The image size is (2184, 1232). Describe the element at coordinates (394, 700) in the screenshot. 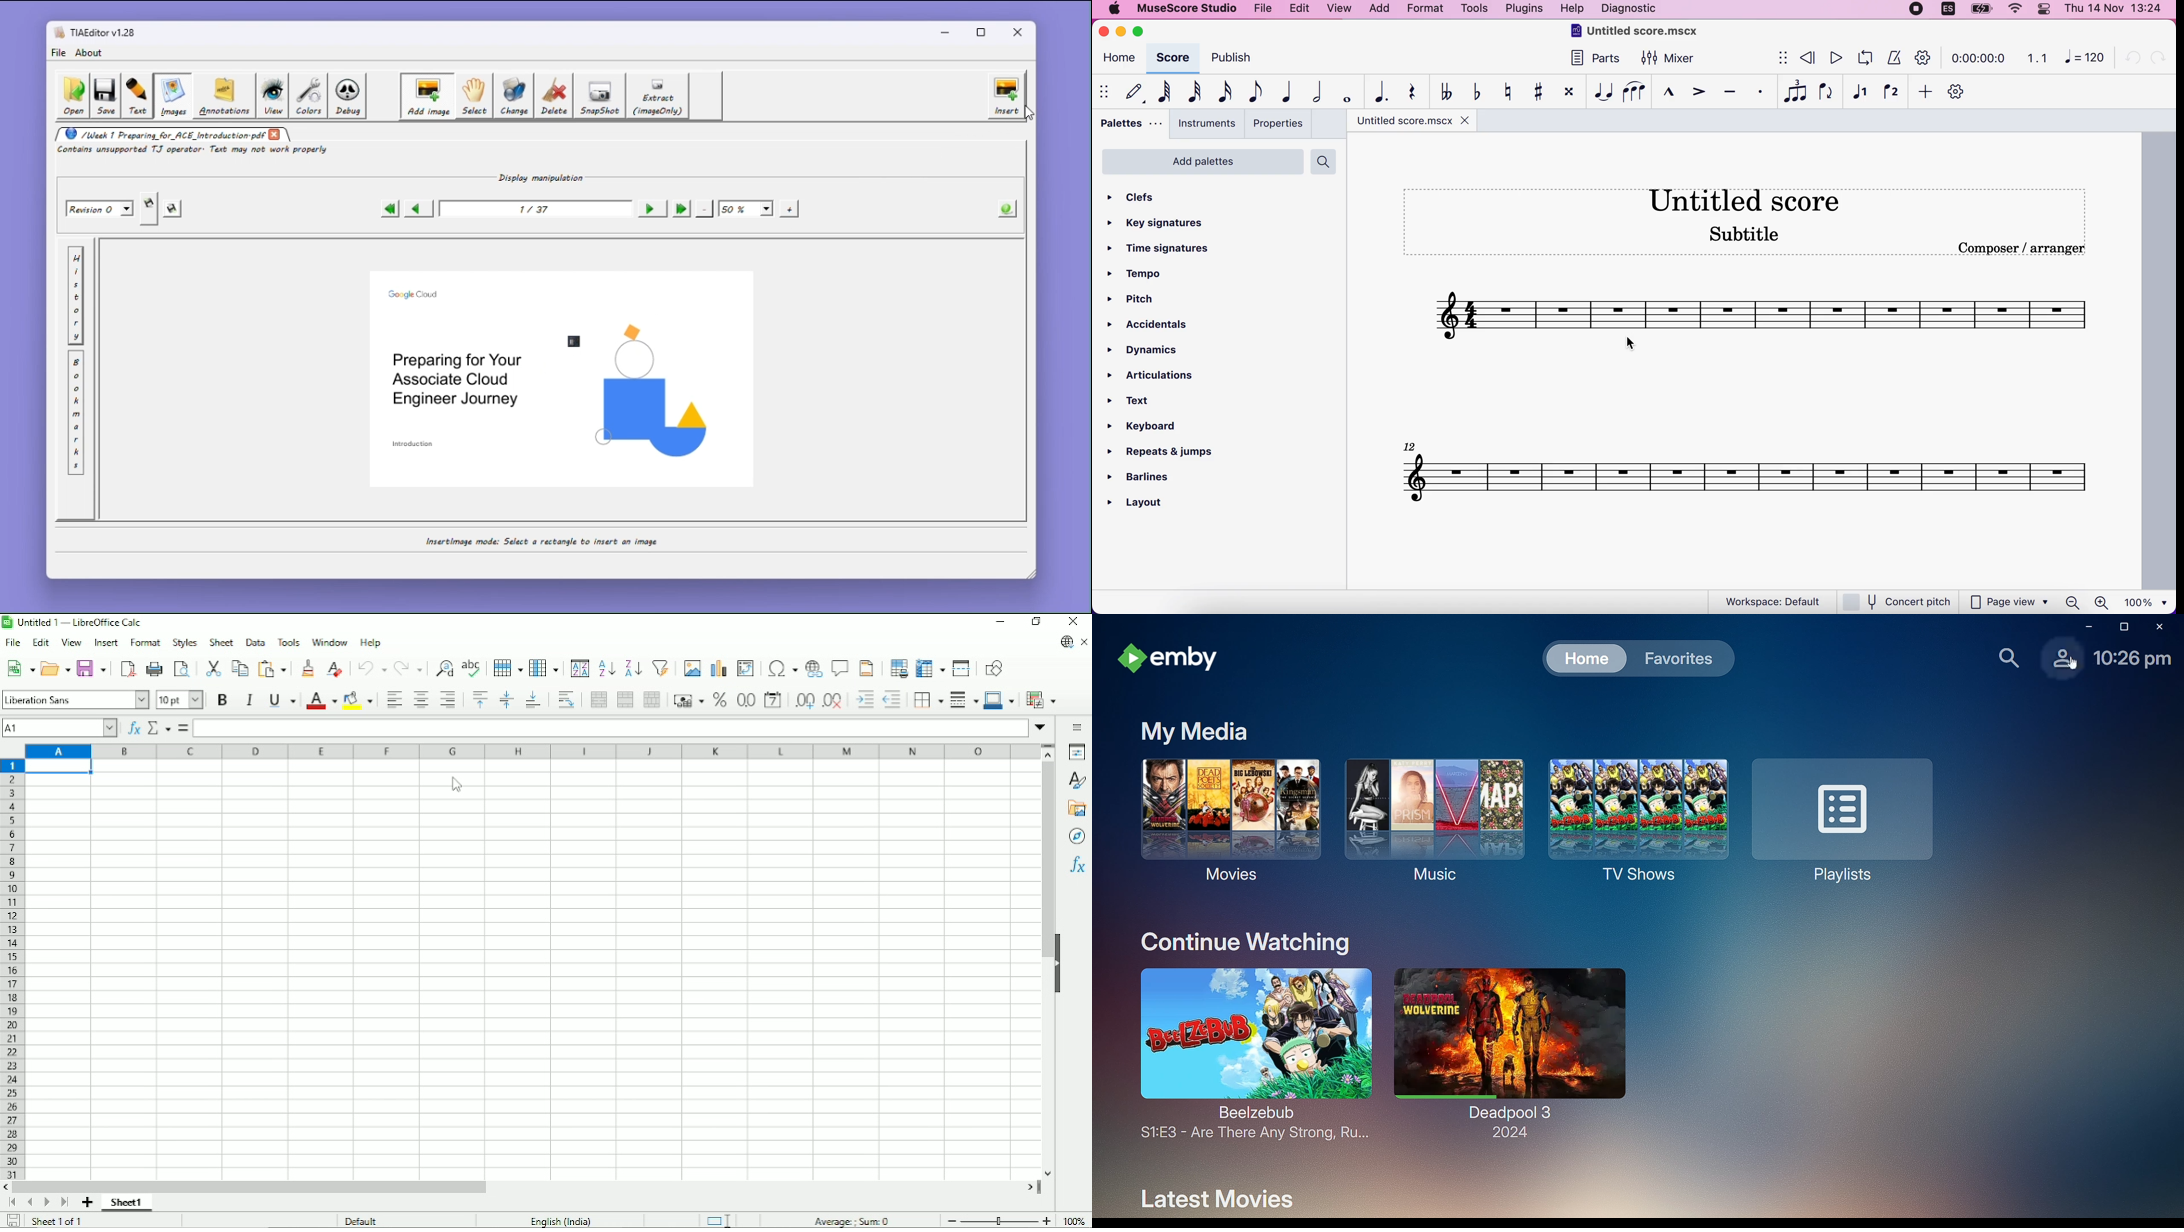

I see `Align left` at that location.